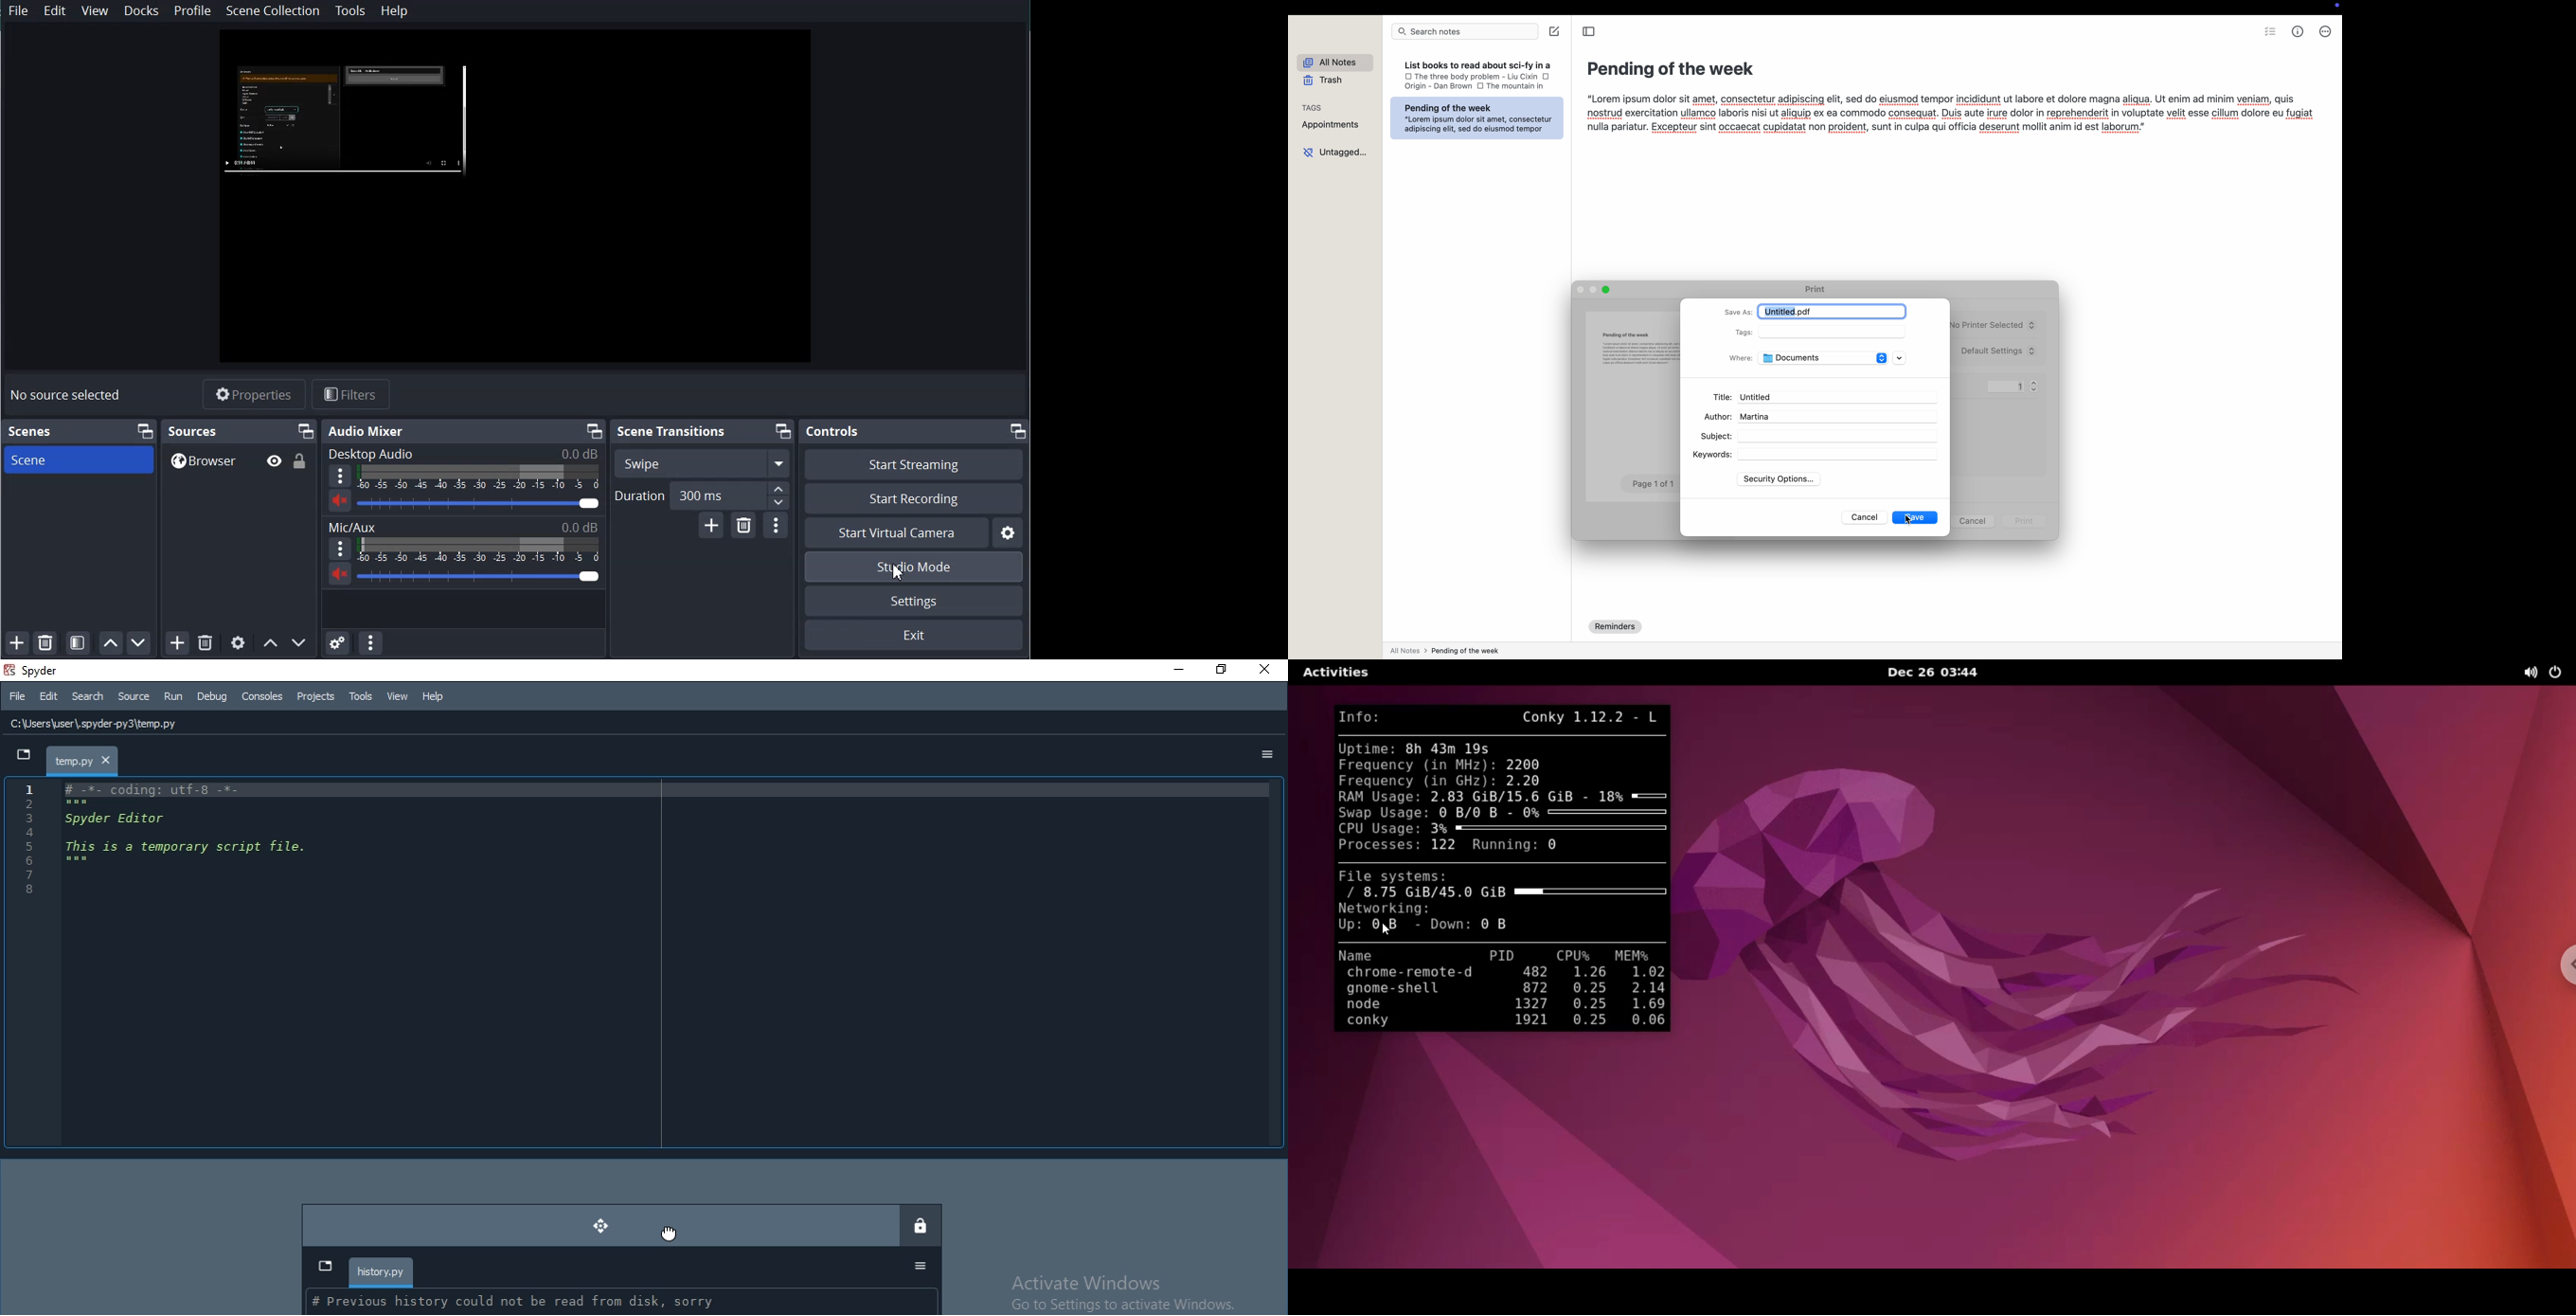 This screenshot has height=1316, width=2576. Describe the element at coordinates (350, 11) in the screenshot. I see `Tools` at that location.